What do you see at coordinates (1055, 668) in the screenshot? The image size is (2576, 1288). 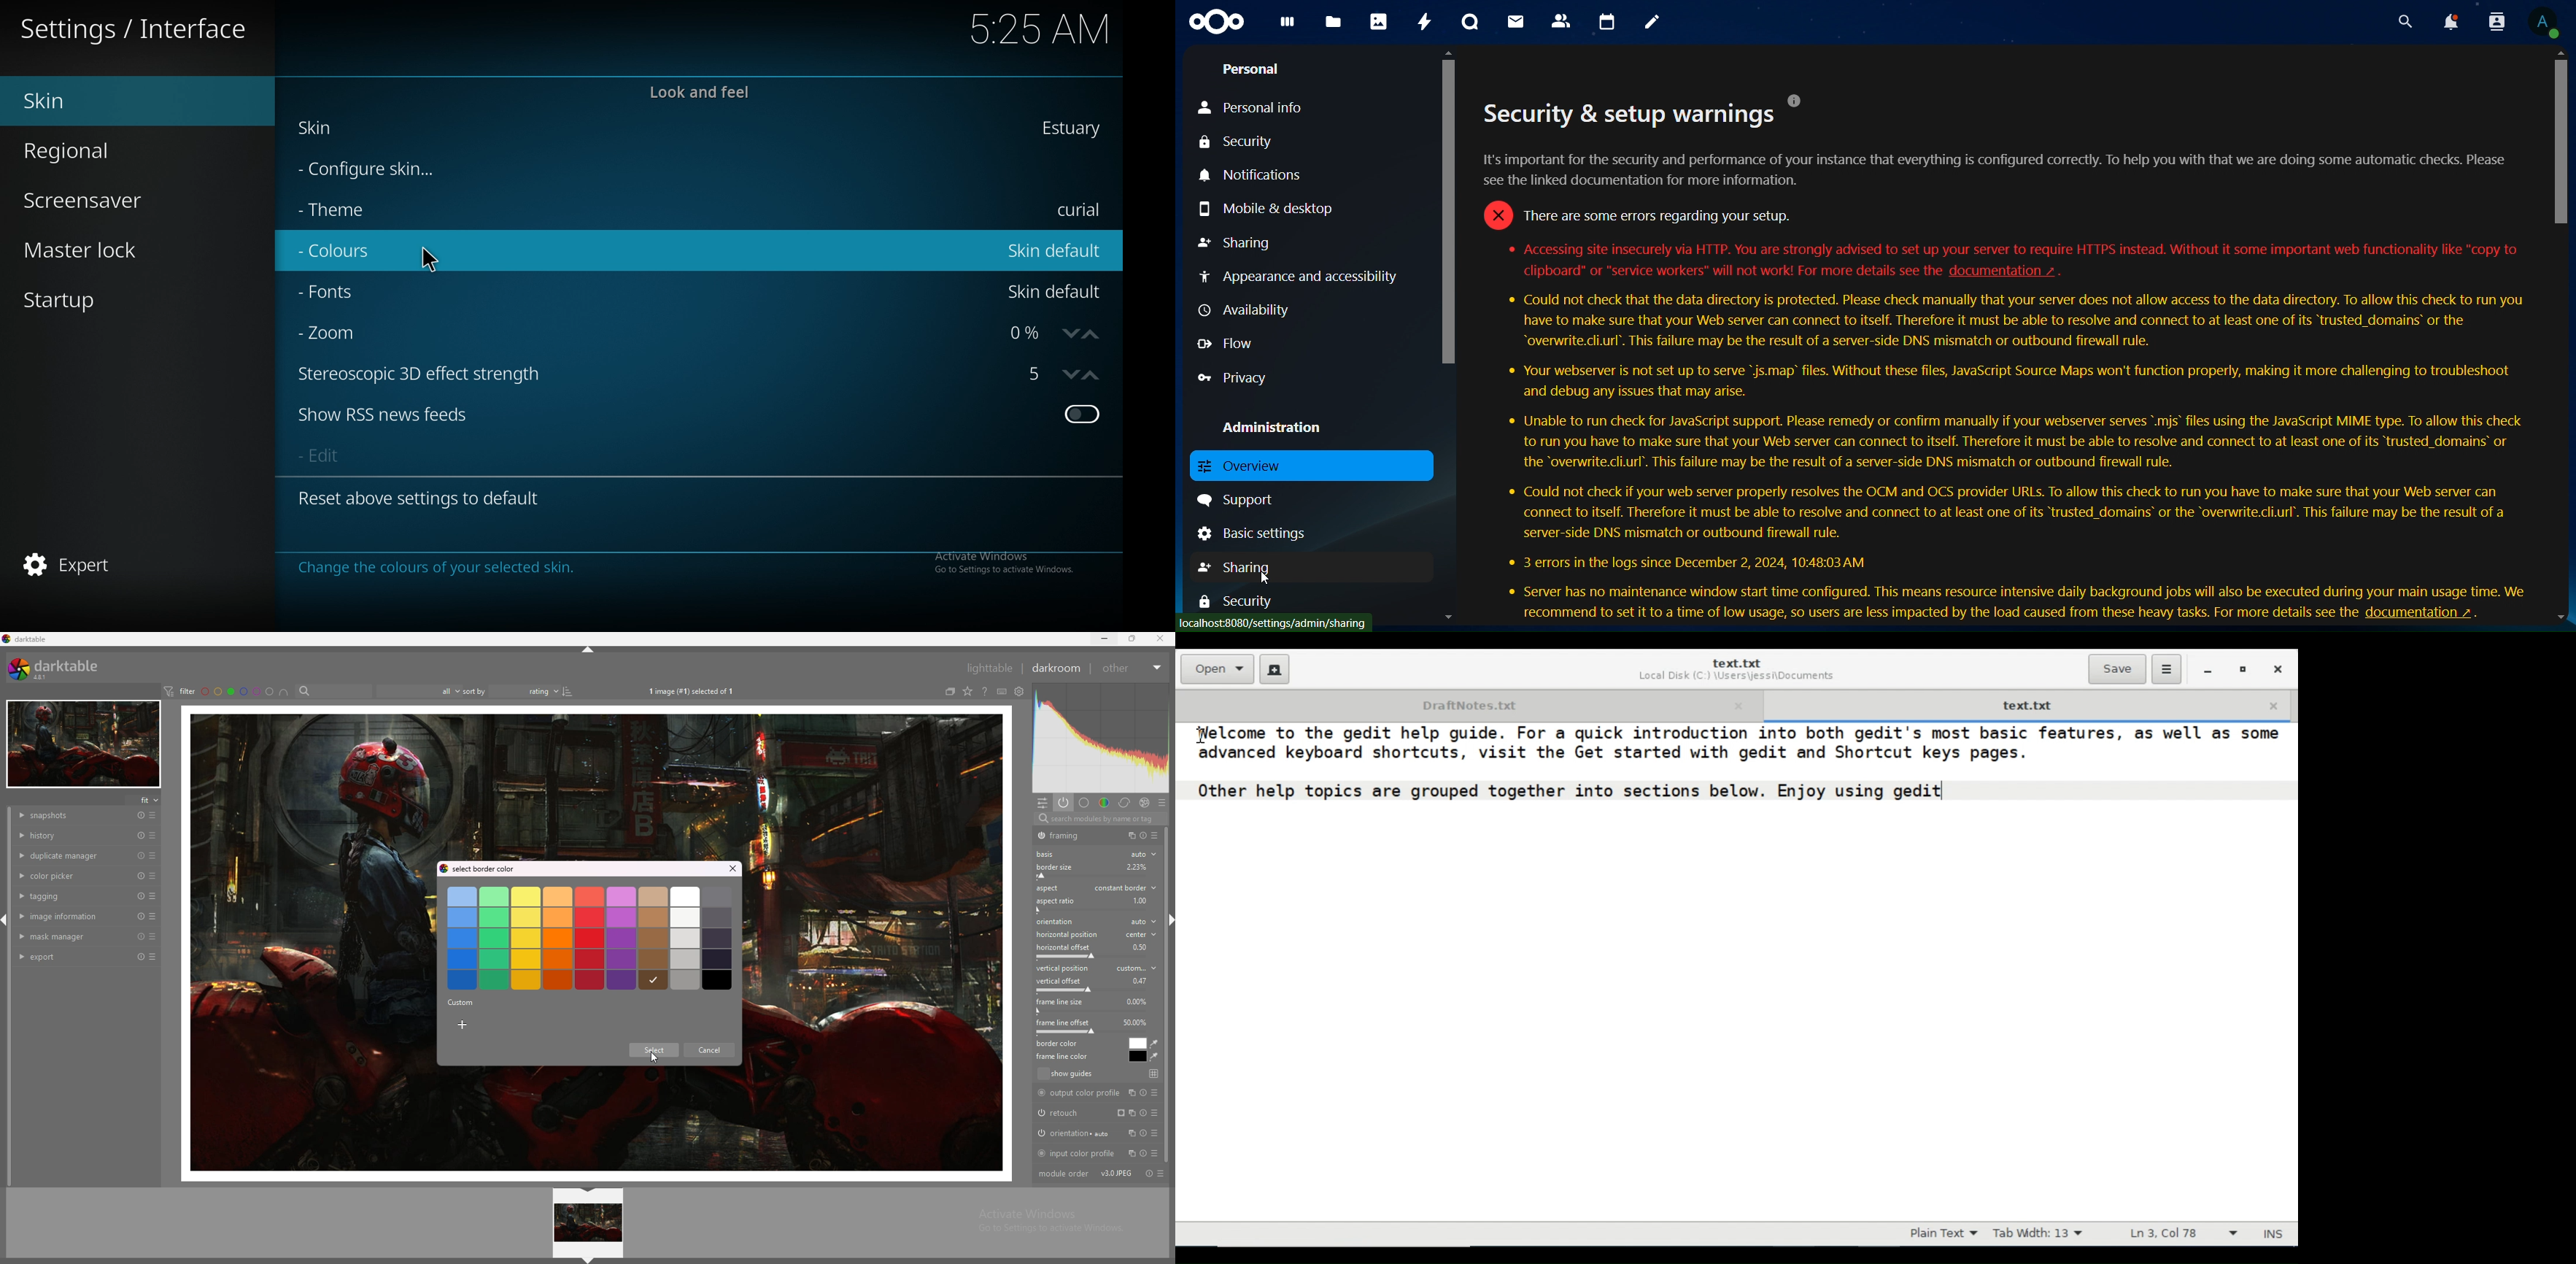 I see `darkroom` at bounding box center [1055, 668].